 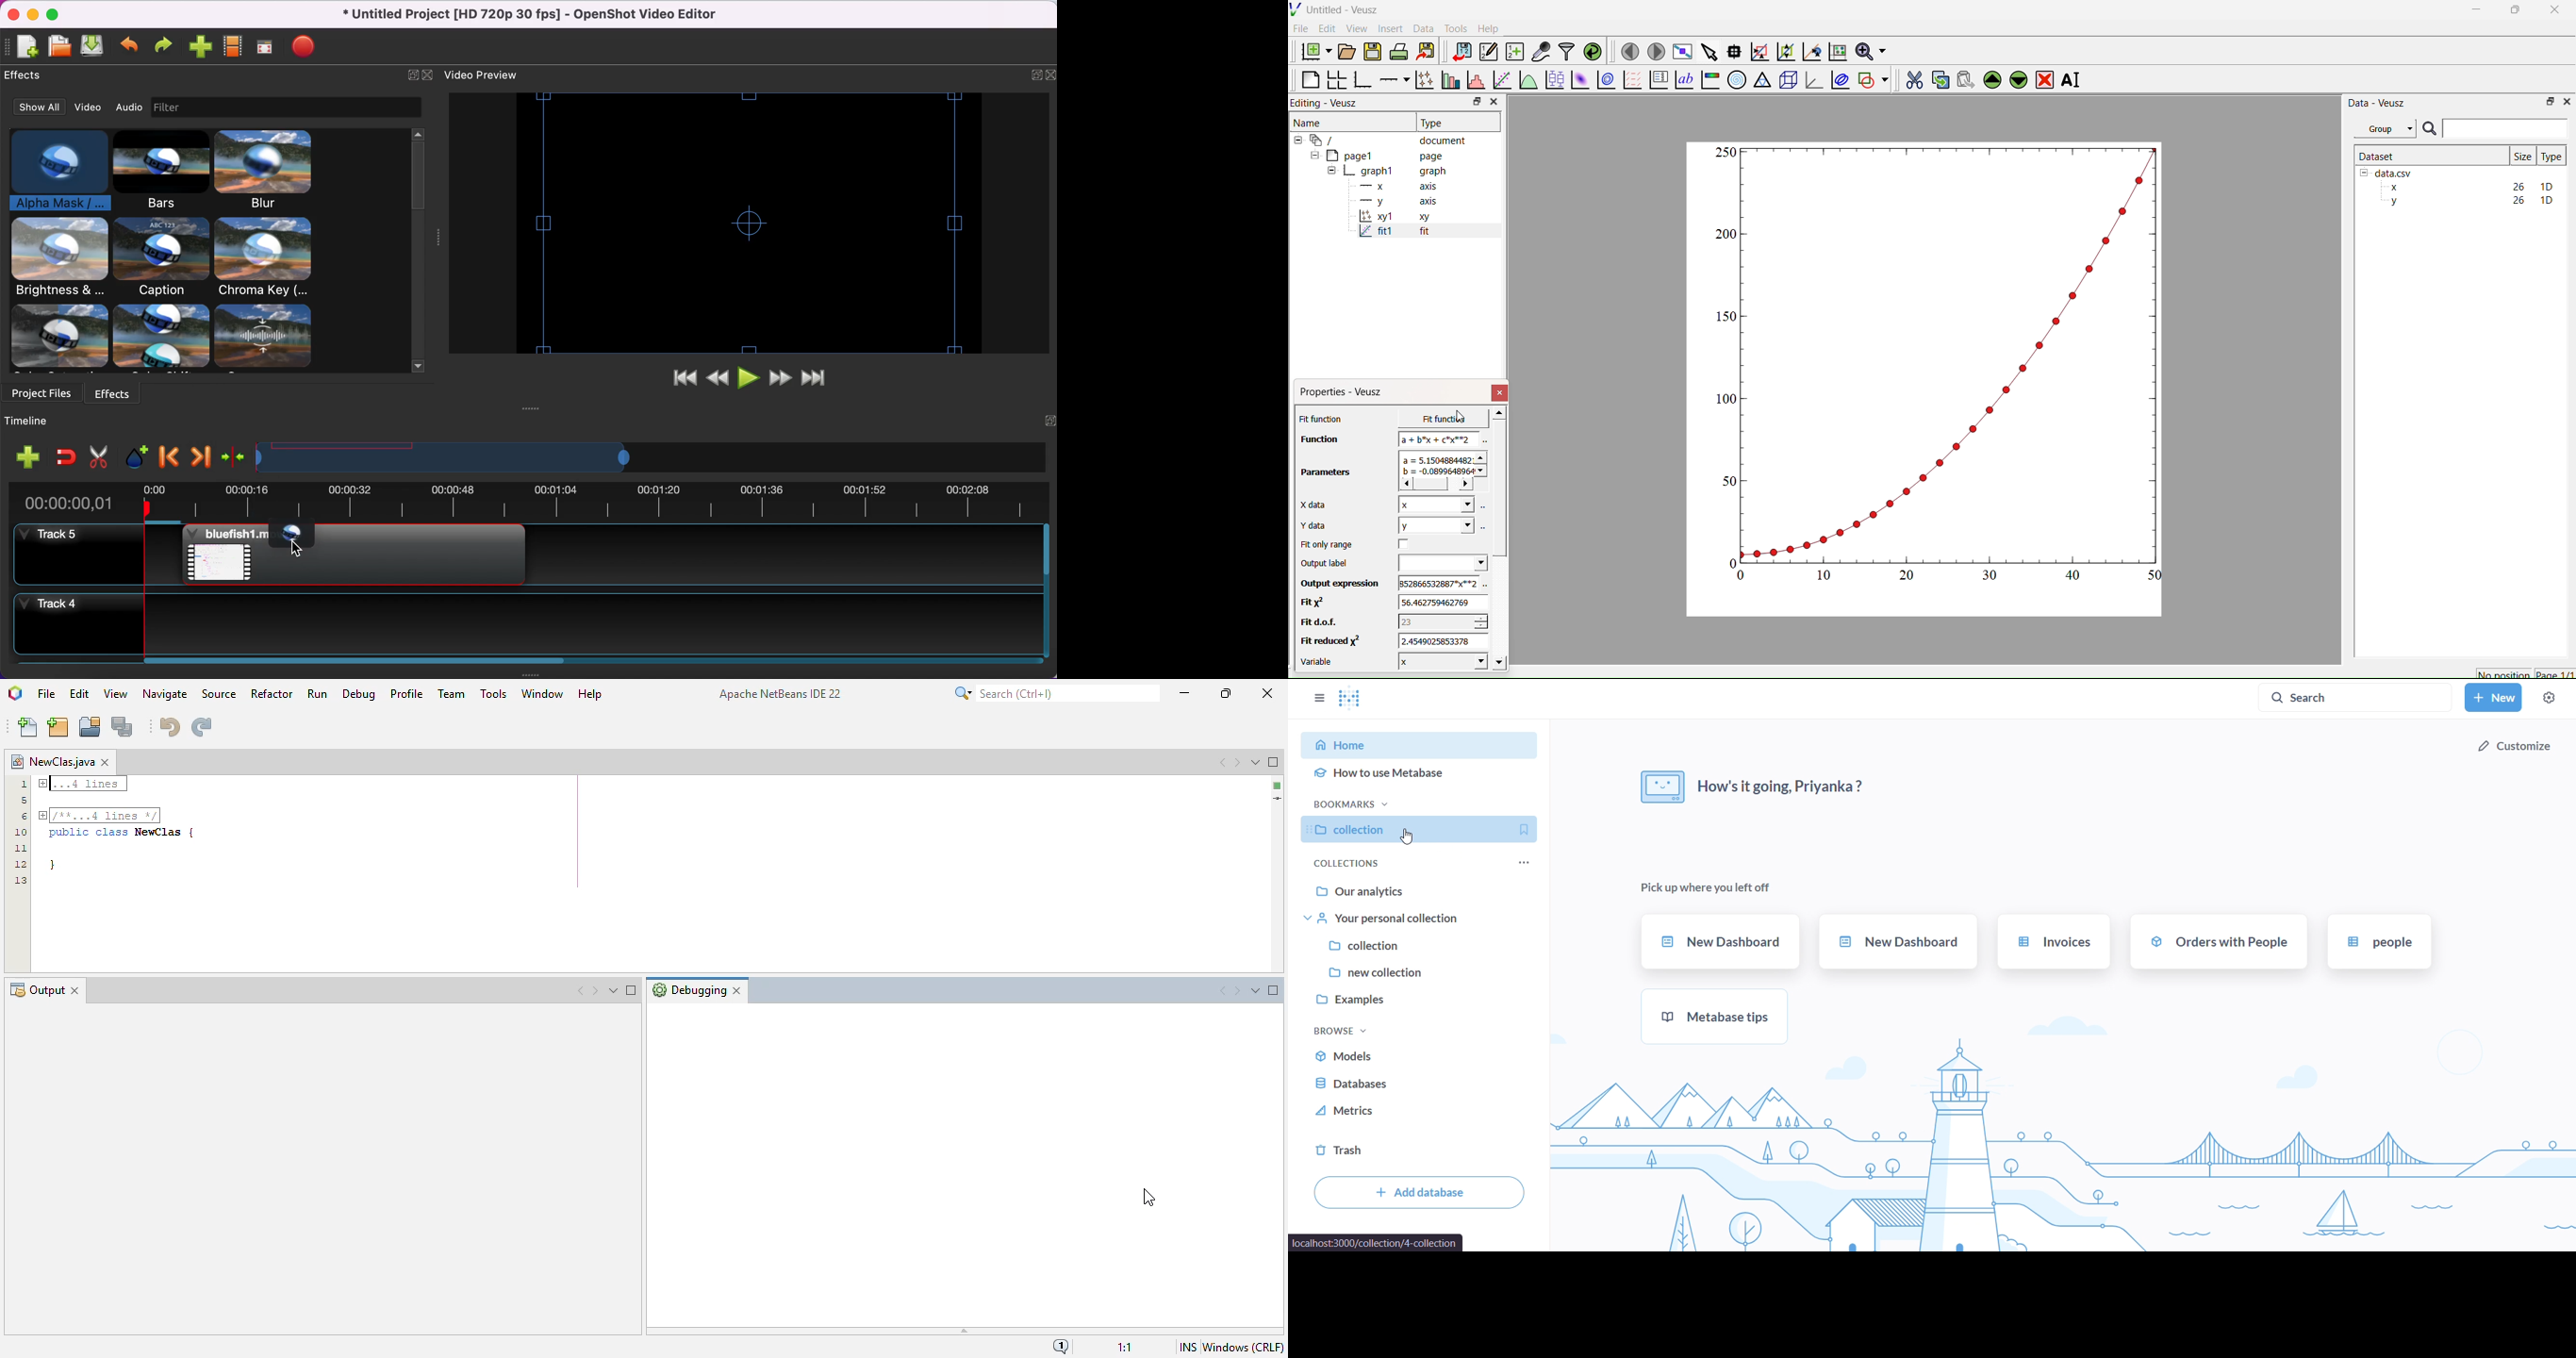 What do you see at coordinates (590, 692) in the screenshot?
I see `help` at bounding box center [590, 692].